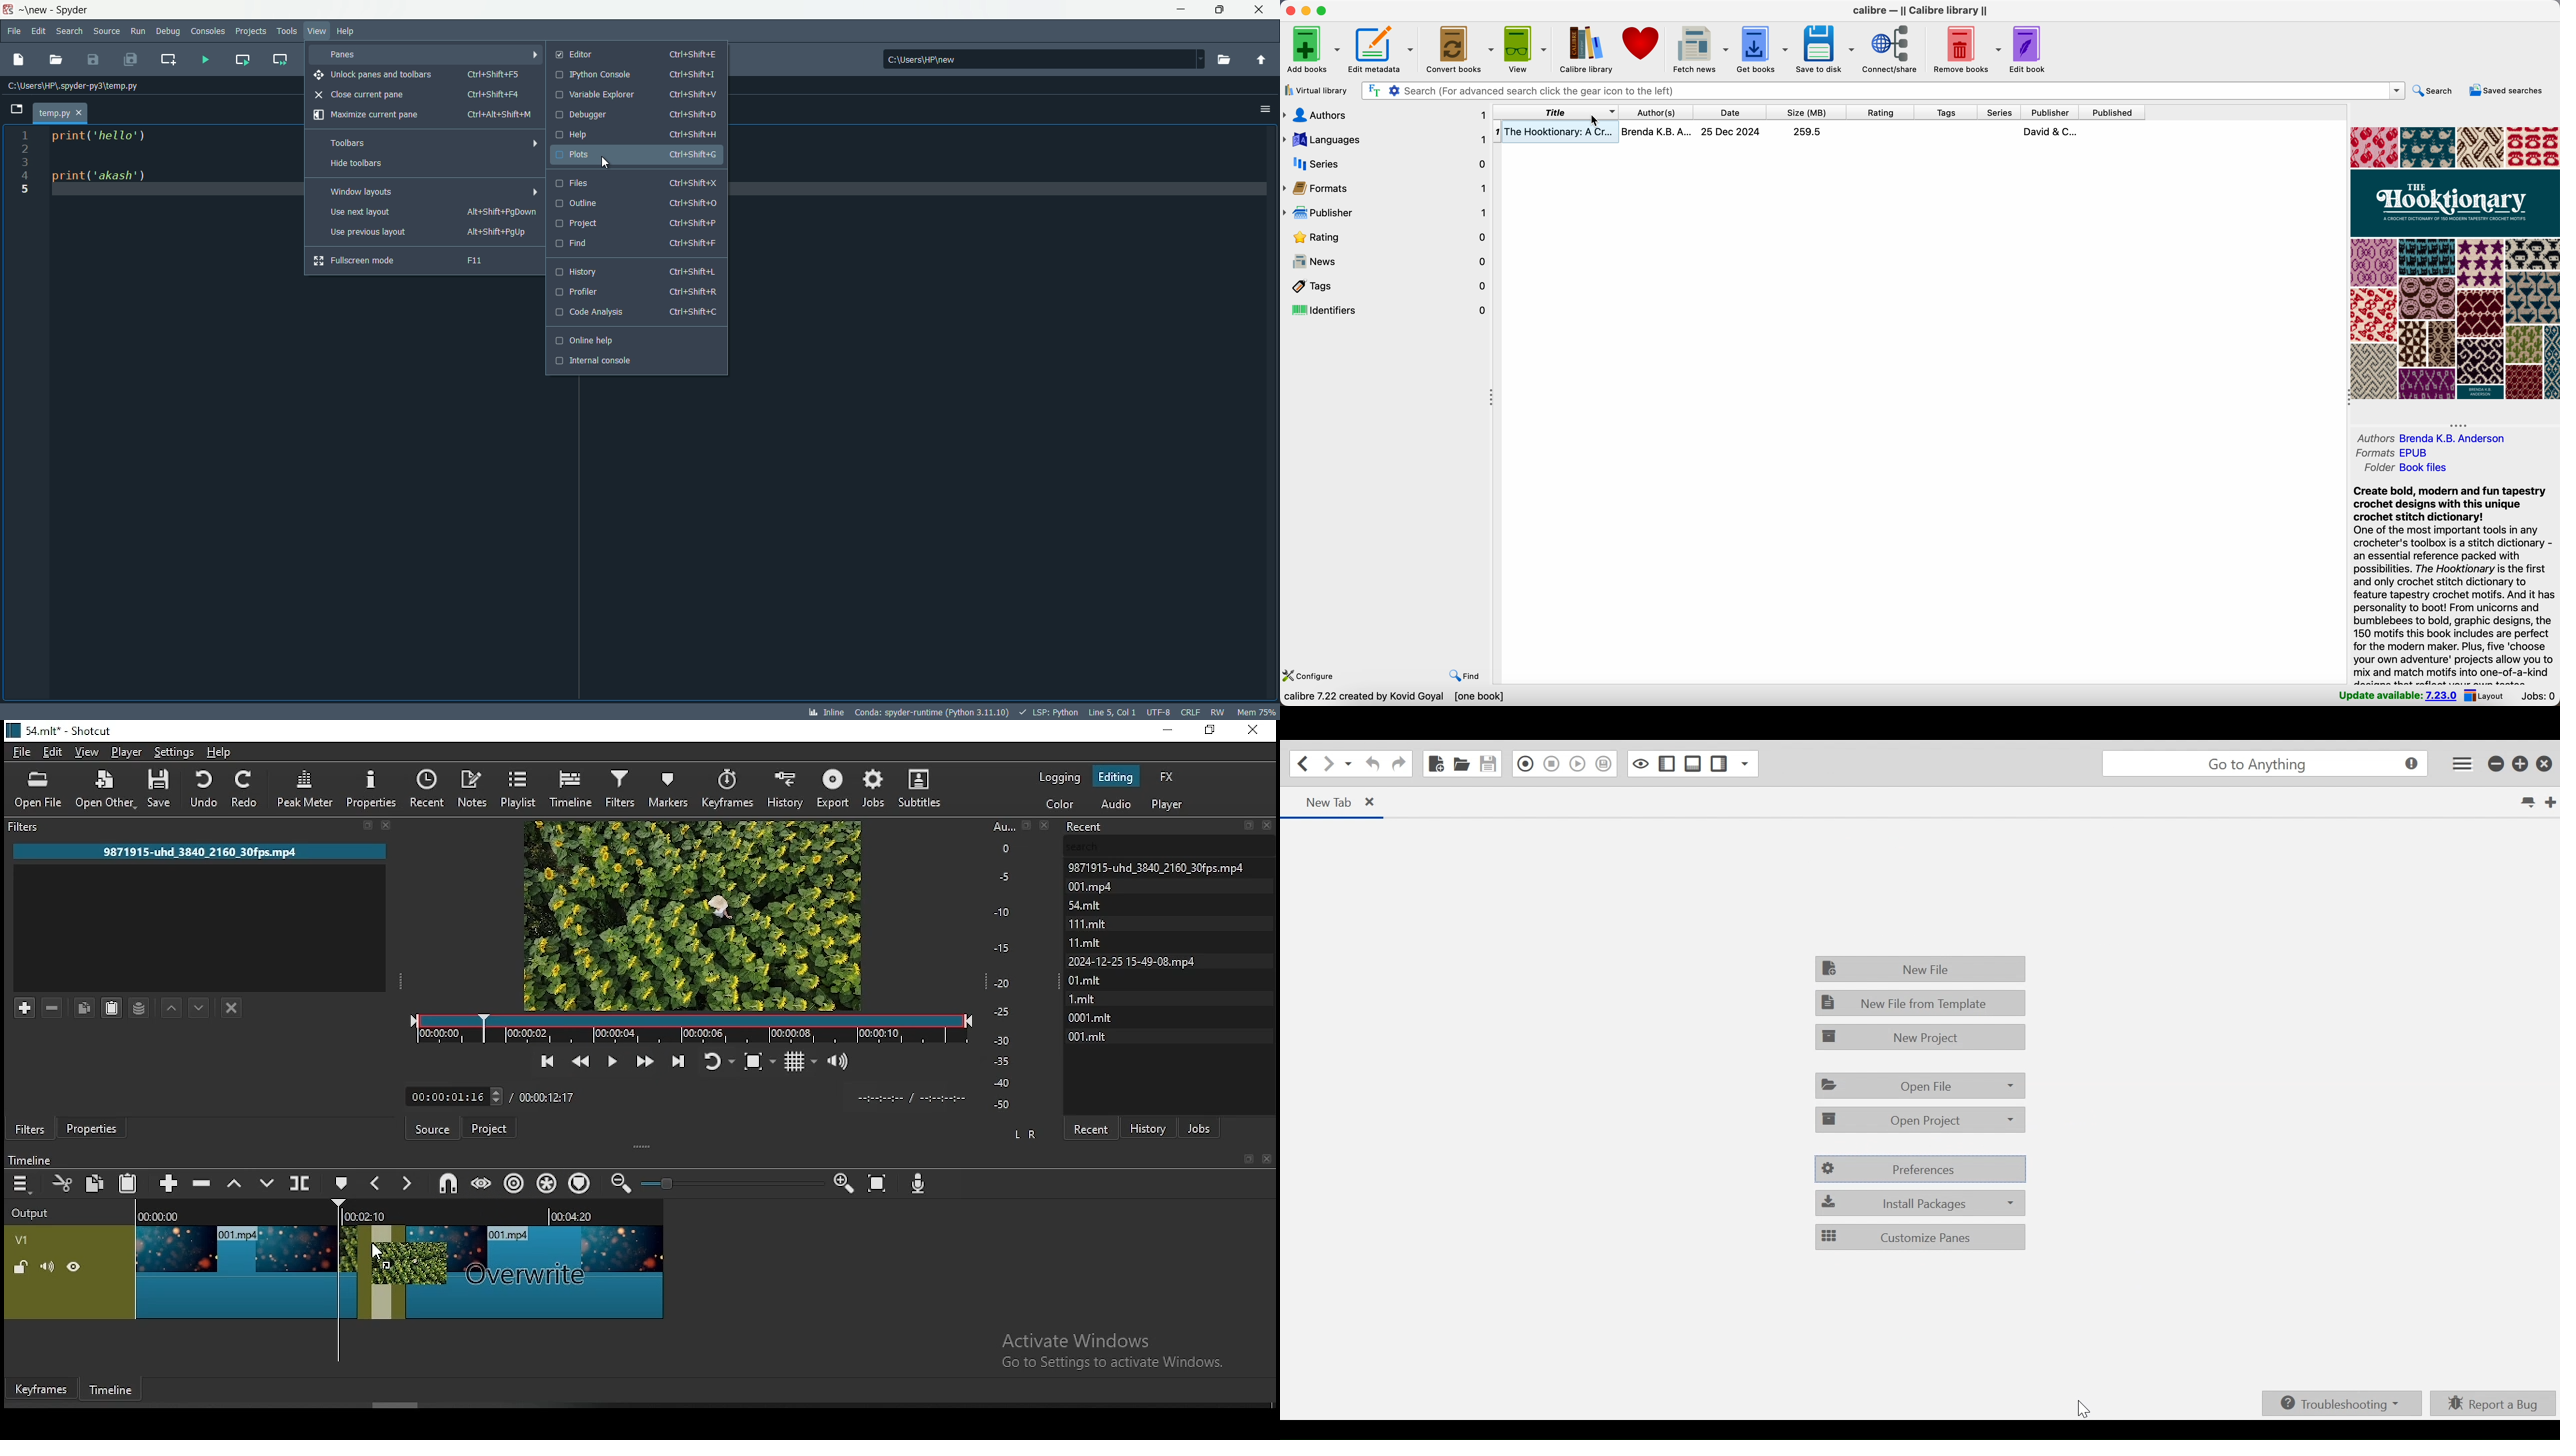  I want to click on connect/share, so click(1891, 49).